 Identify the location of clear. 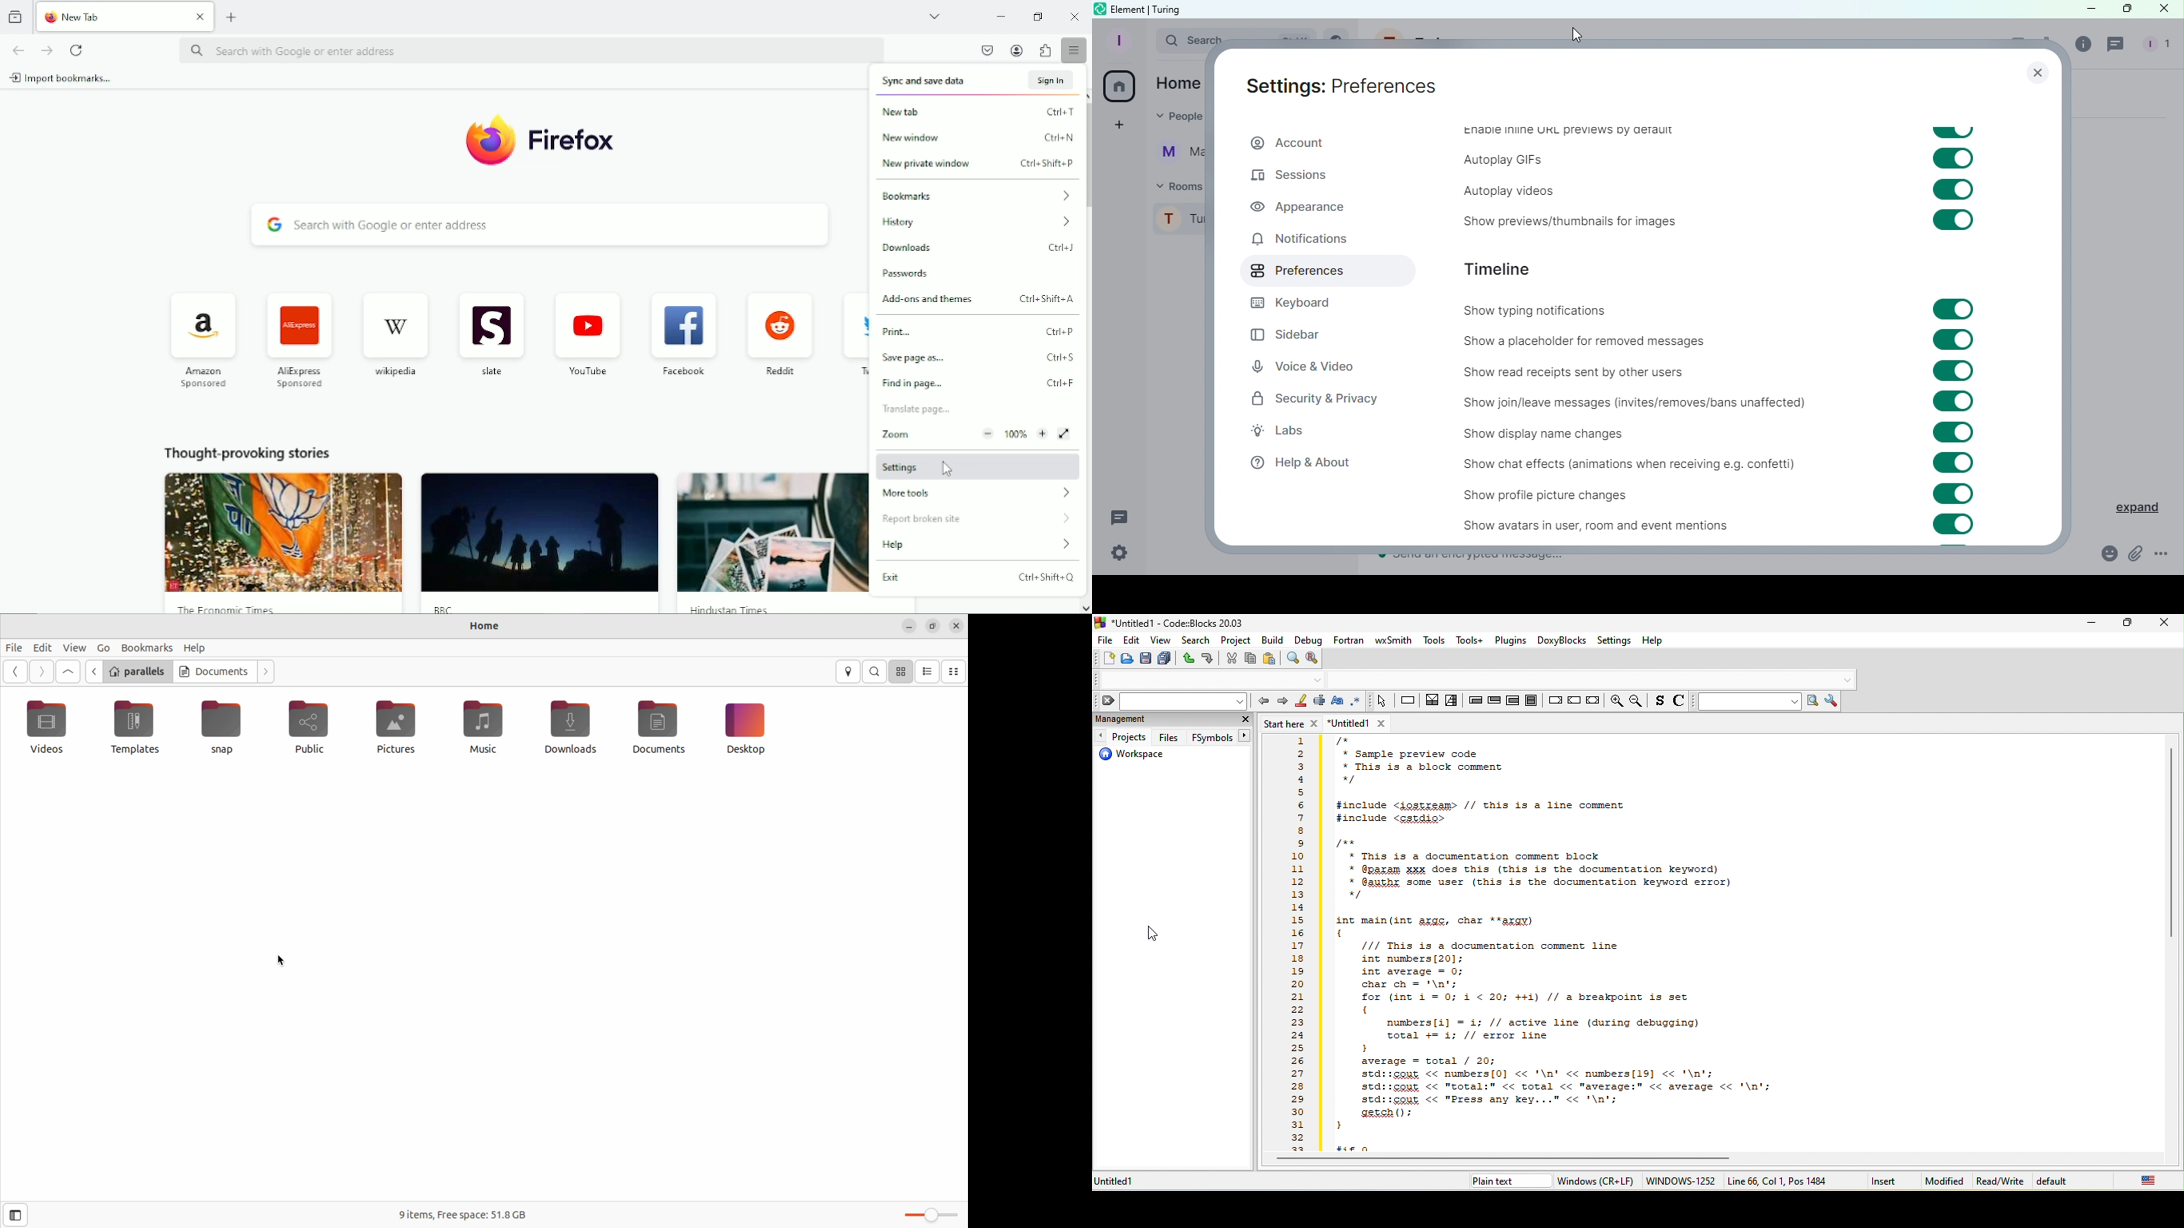
(1170, 701).